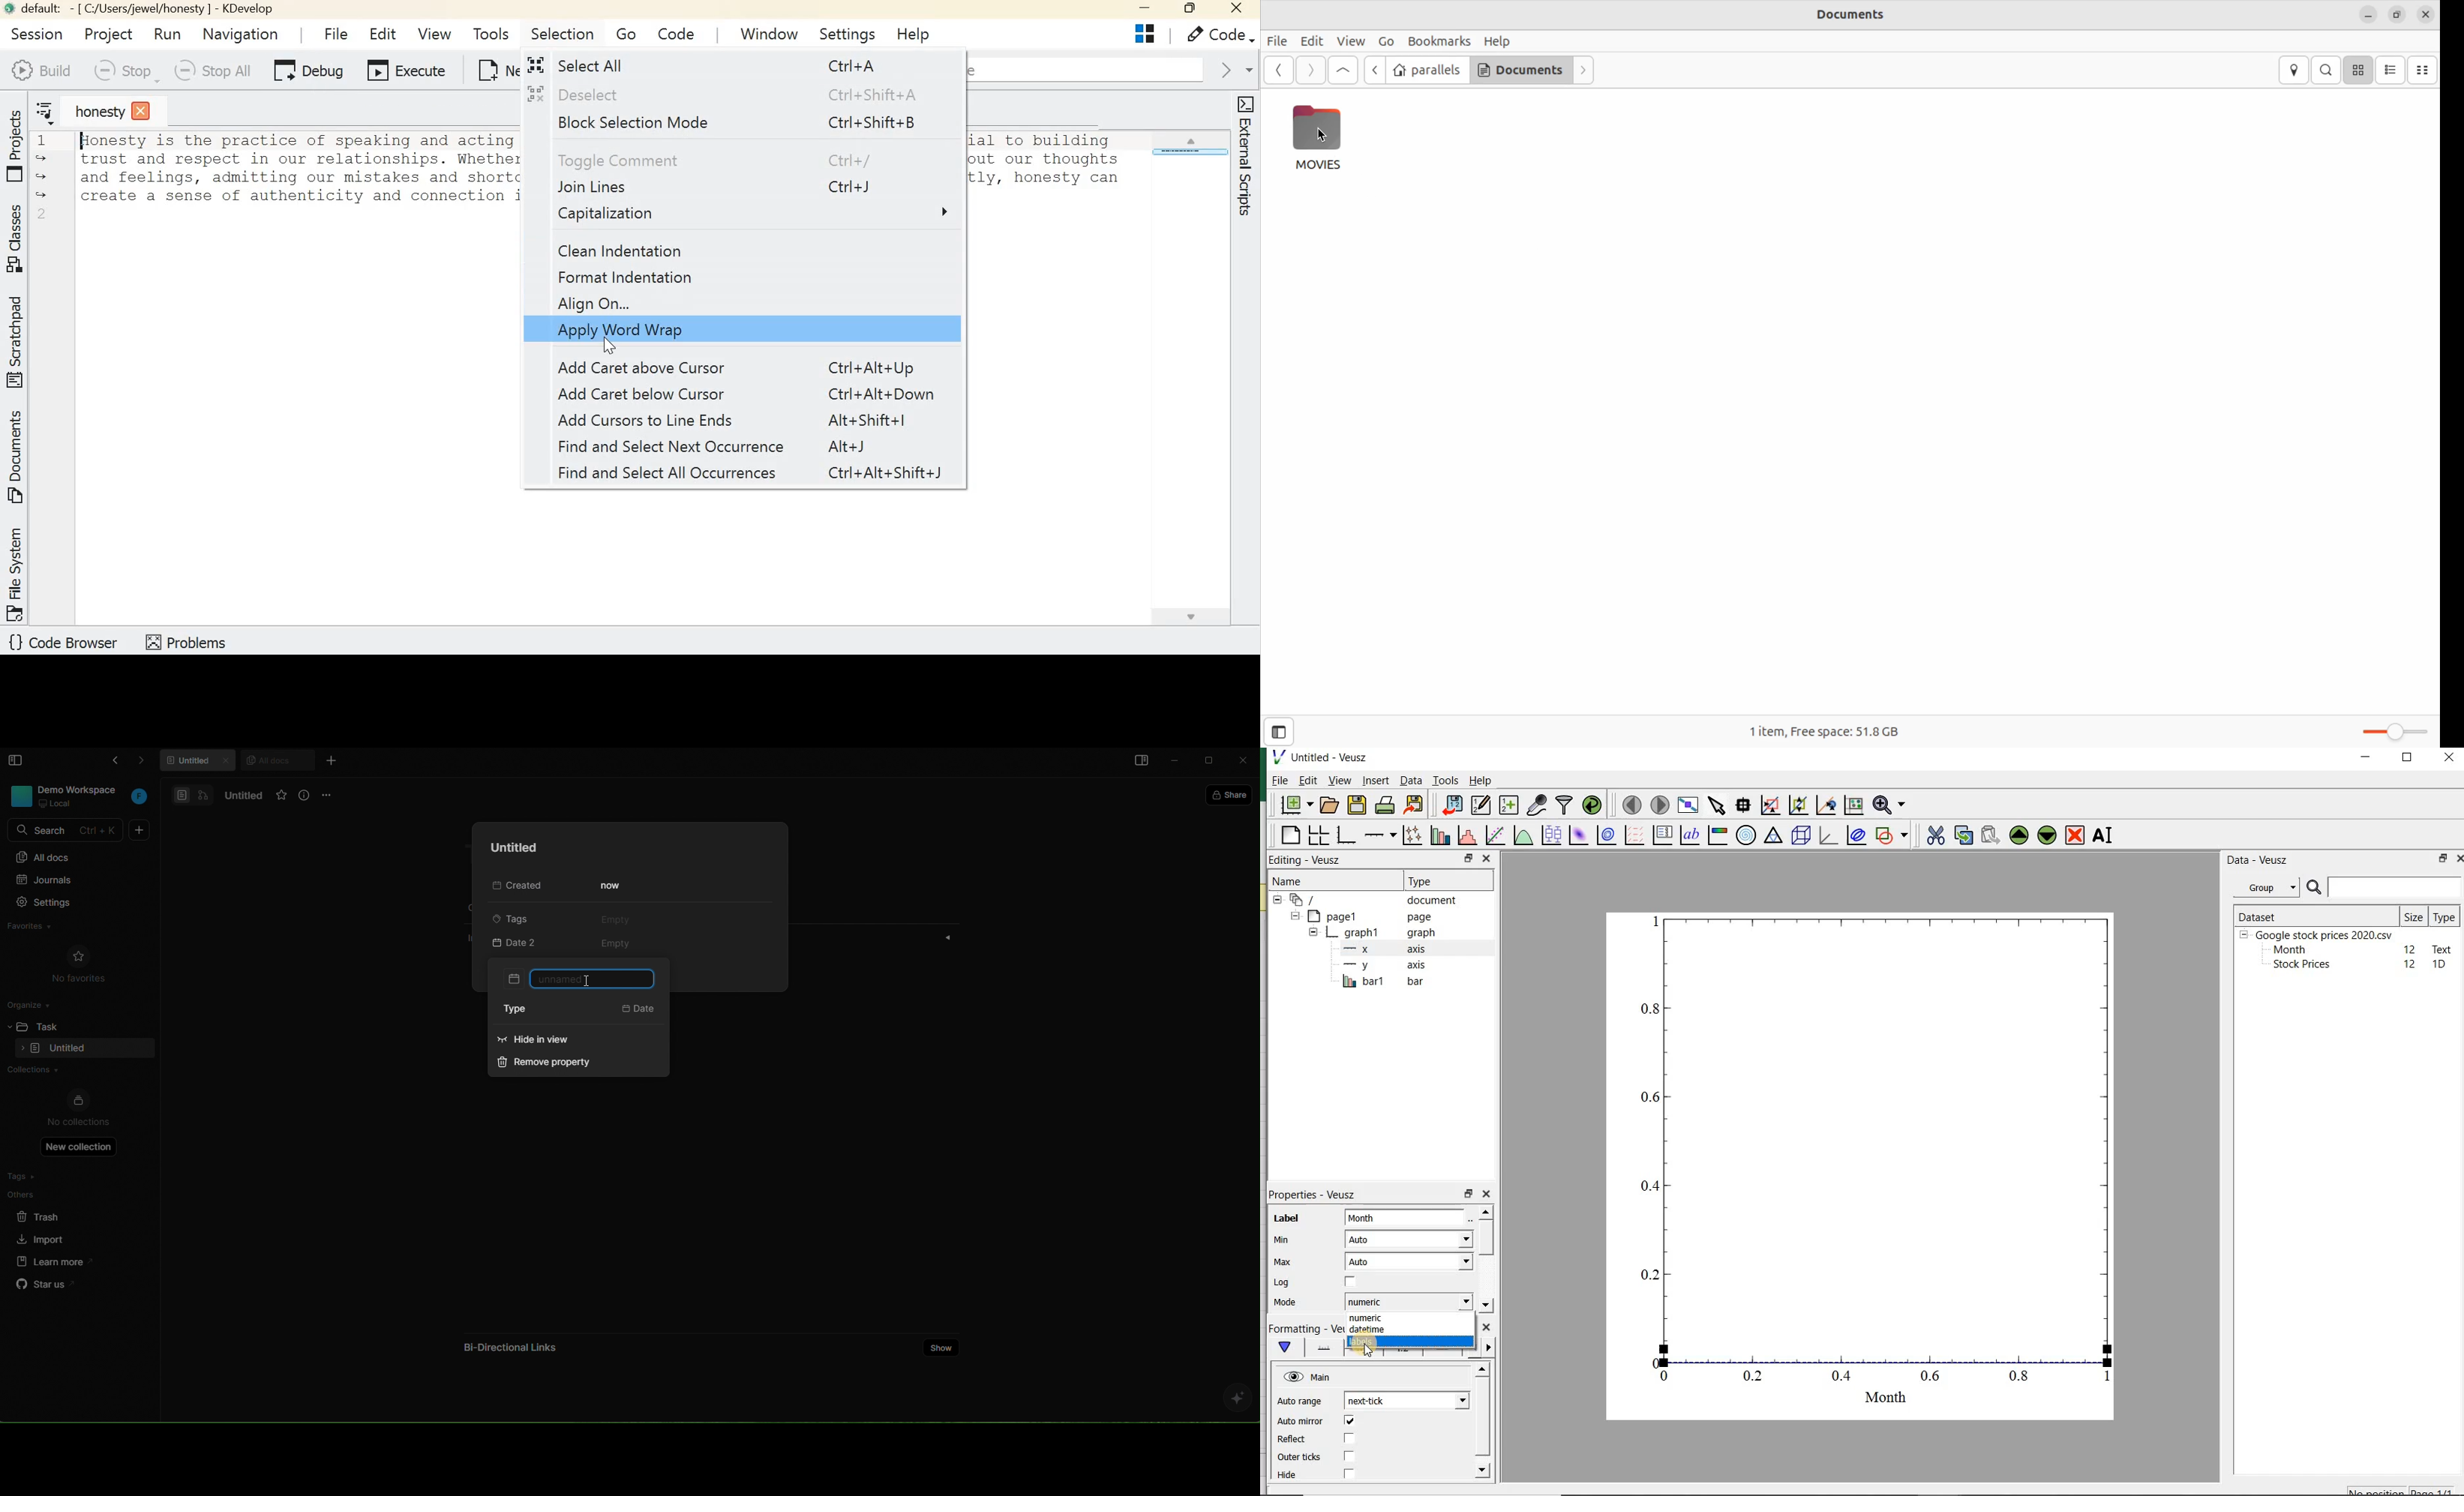 The height and width of the screenshot is (1512, 2464). I want to click on Editing - Veusz, so click(1307, 860).